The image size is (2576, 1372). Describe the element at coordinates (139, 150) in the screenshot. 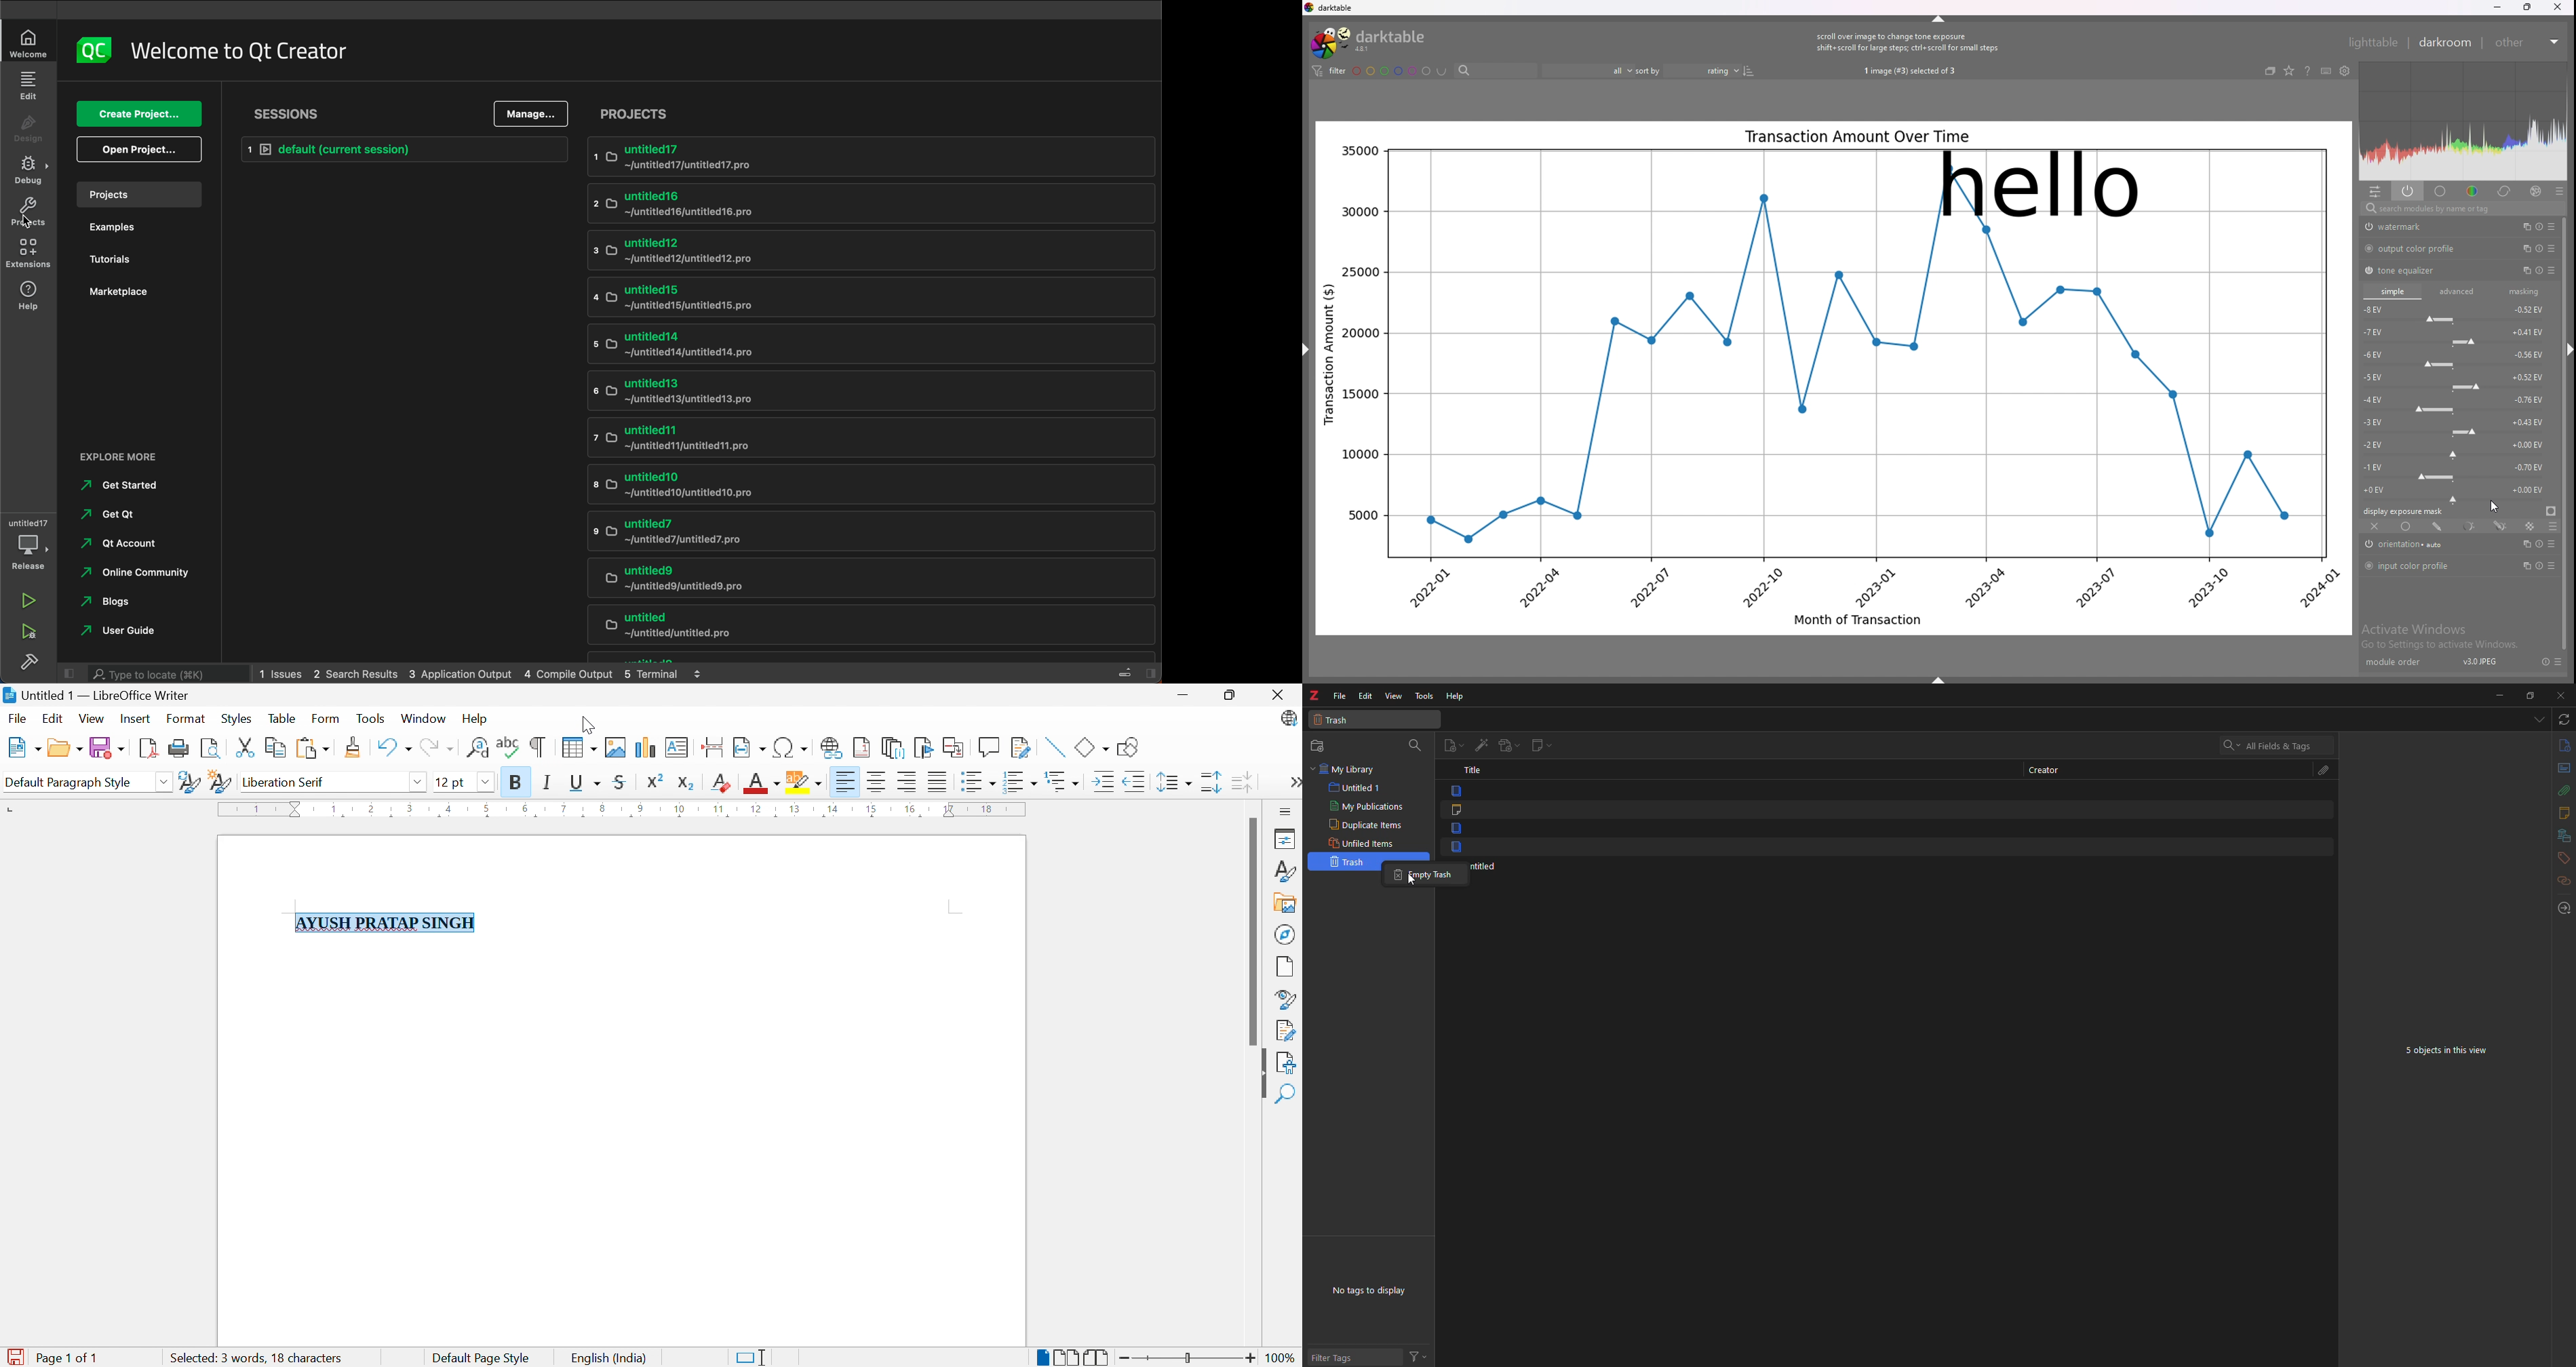

I see `open` at that location.